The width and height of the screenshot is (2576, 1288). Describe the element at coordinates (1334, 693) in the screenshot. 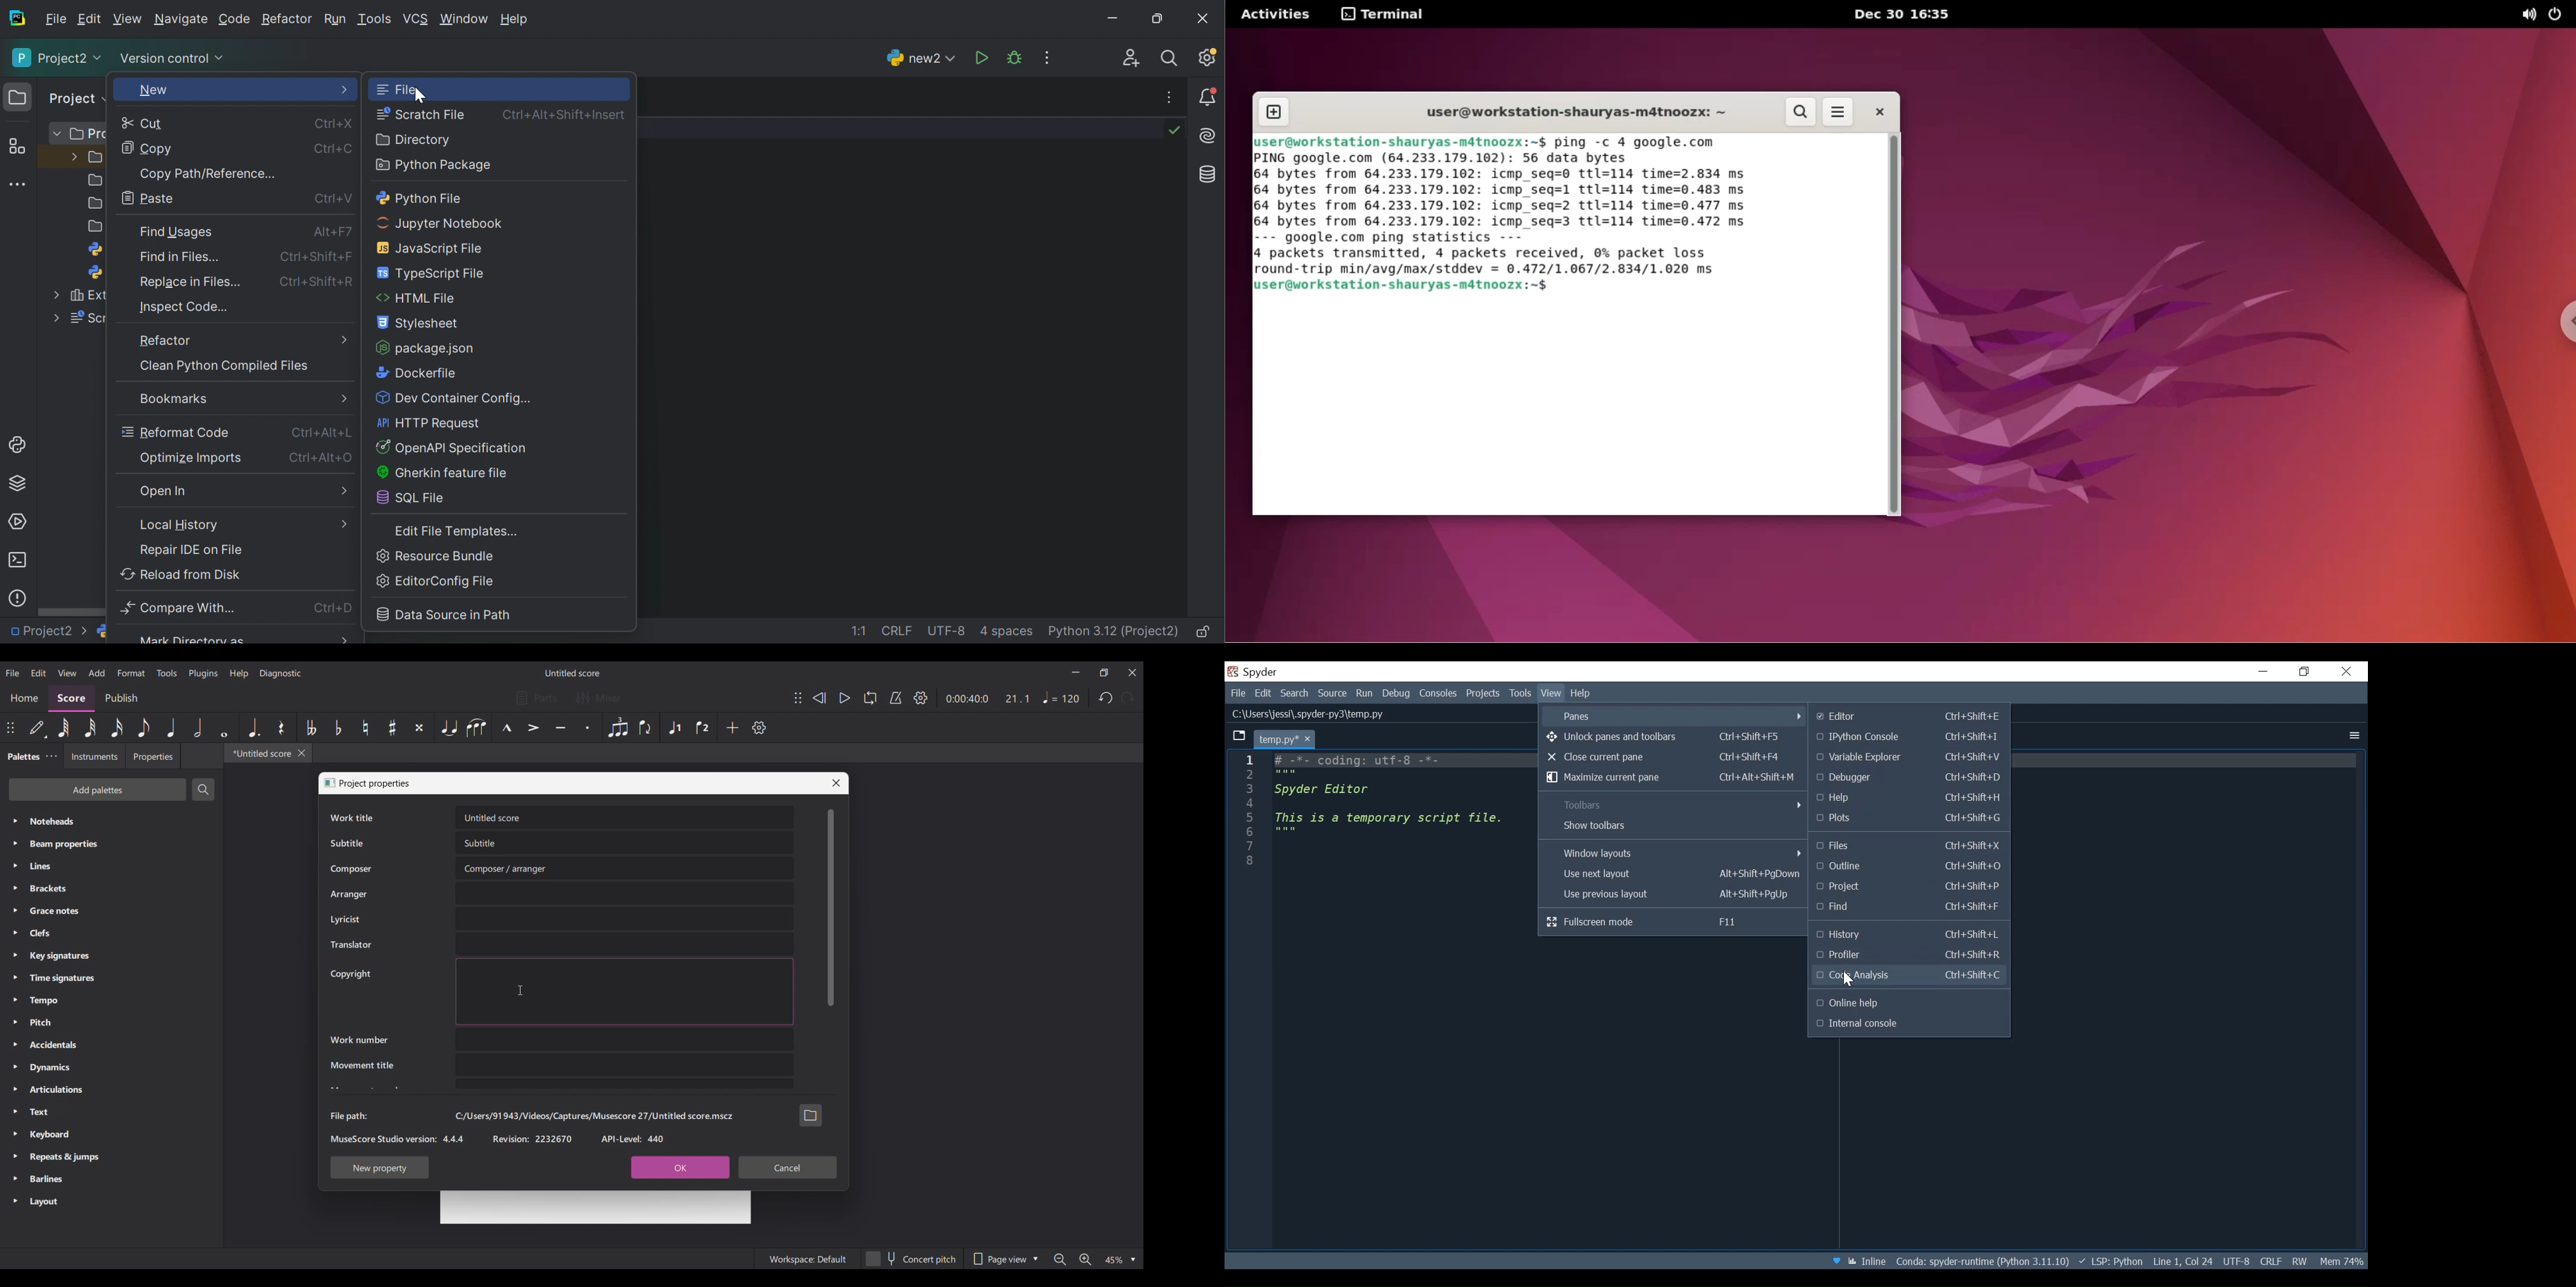

I see `Source` at that location.